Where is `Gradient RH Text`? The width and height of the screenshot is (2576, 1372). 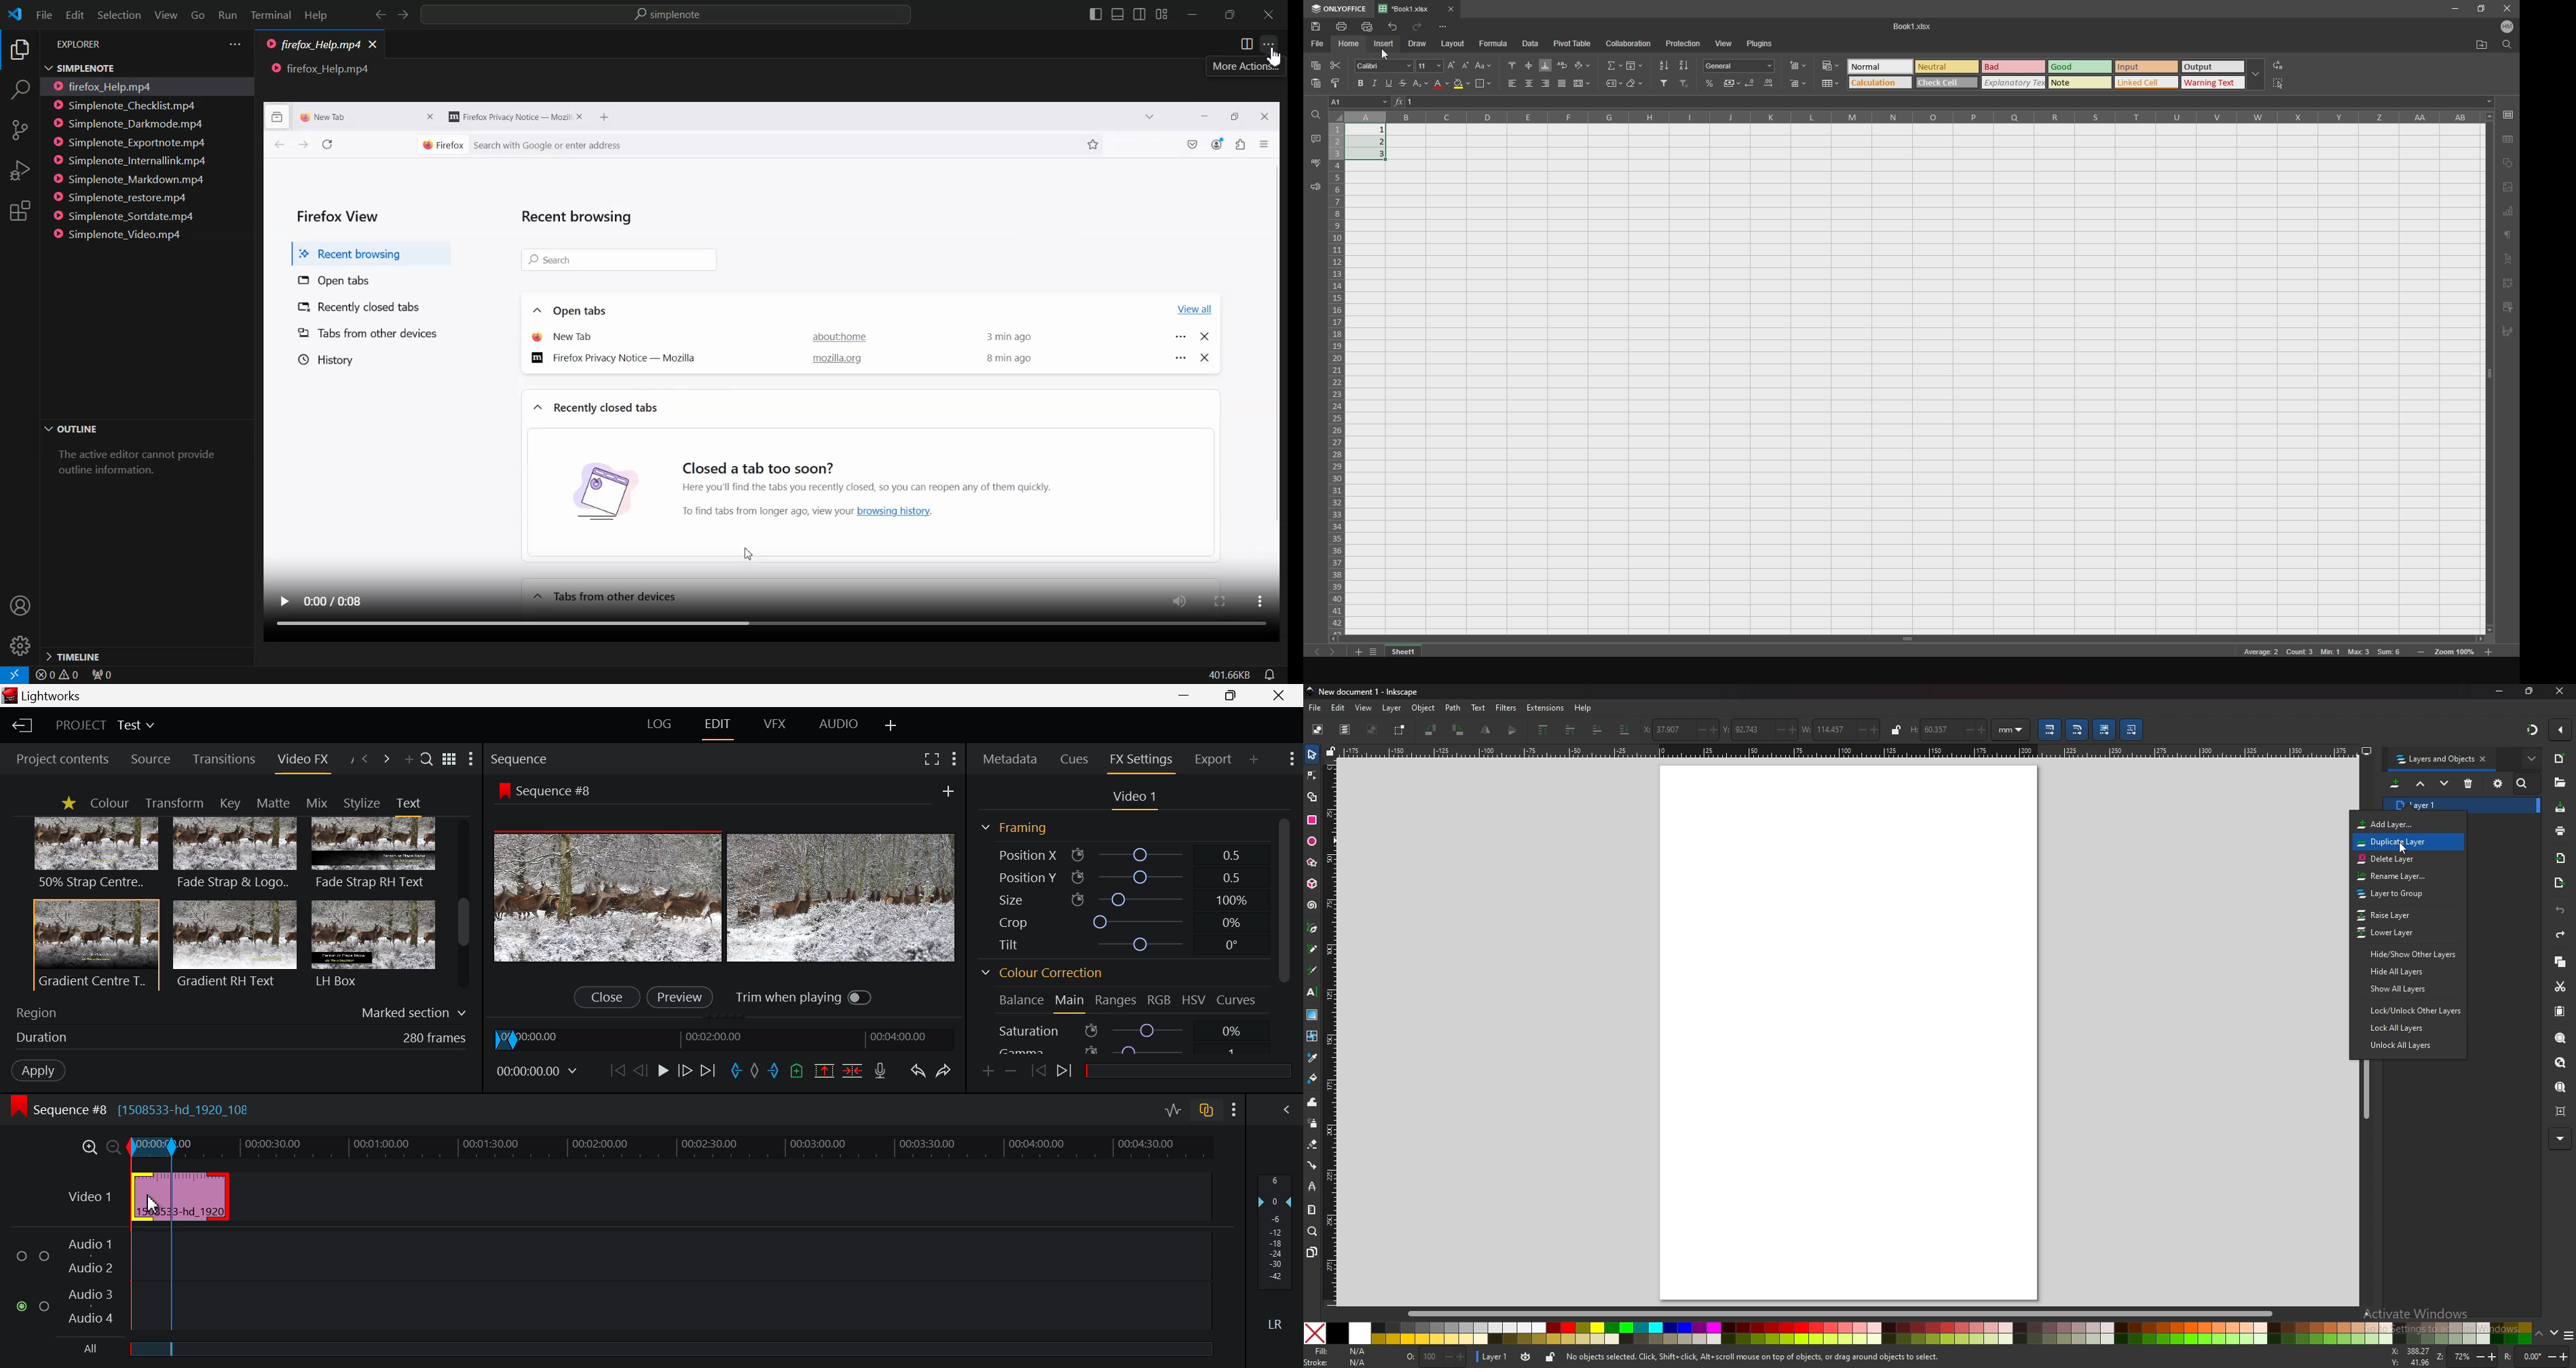 Gradient RH Text is located at coordinates (232, 943).